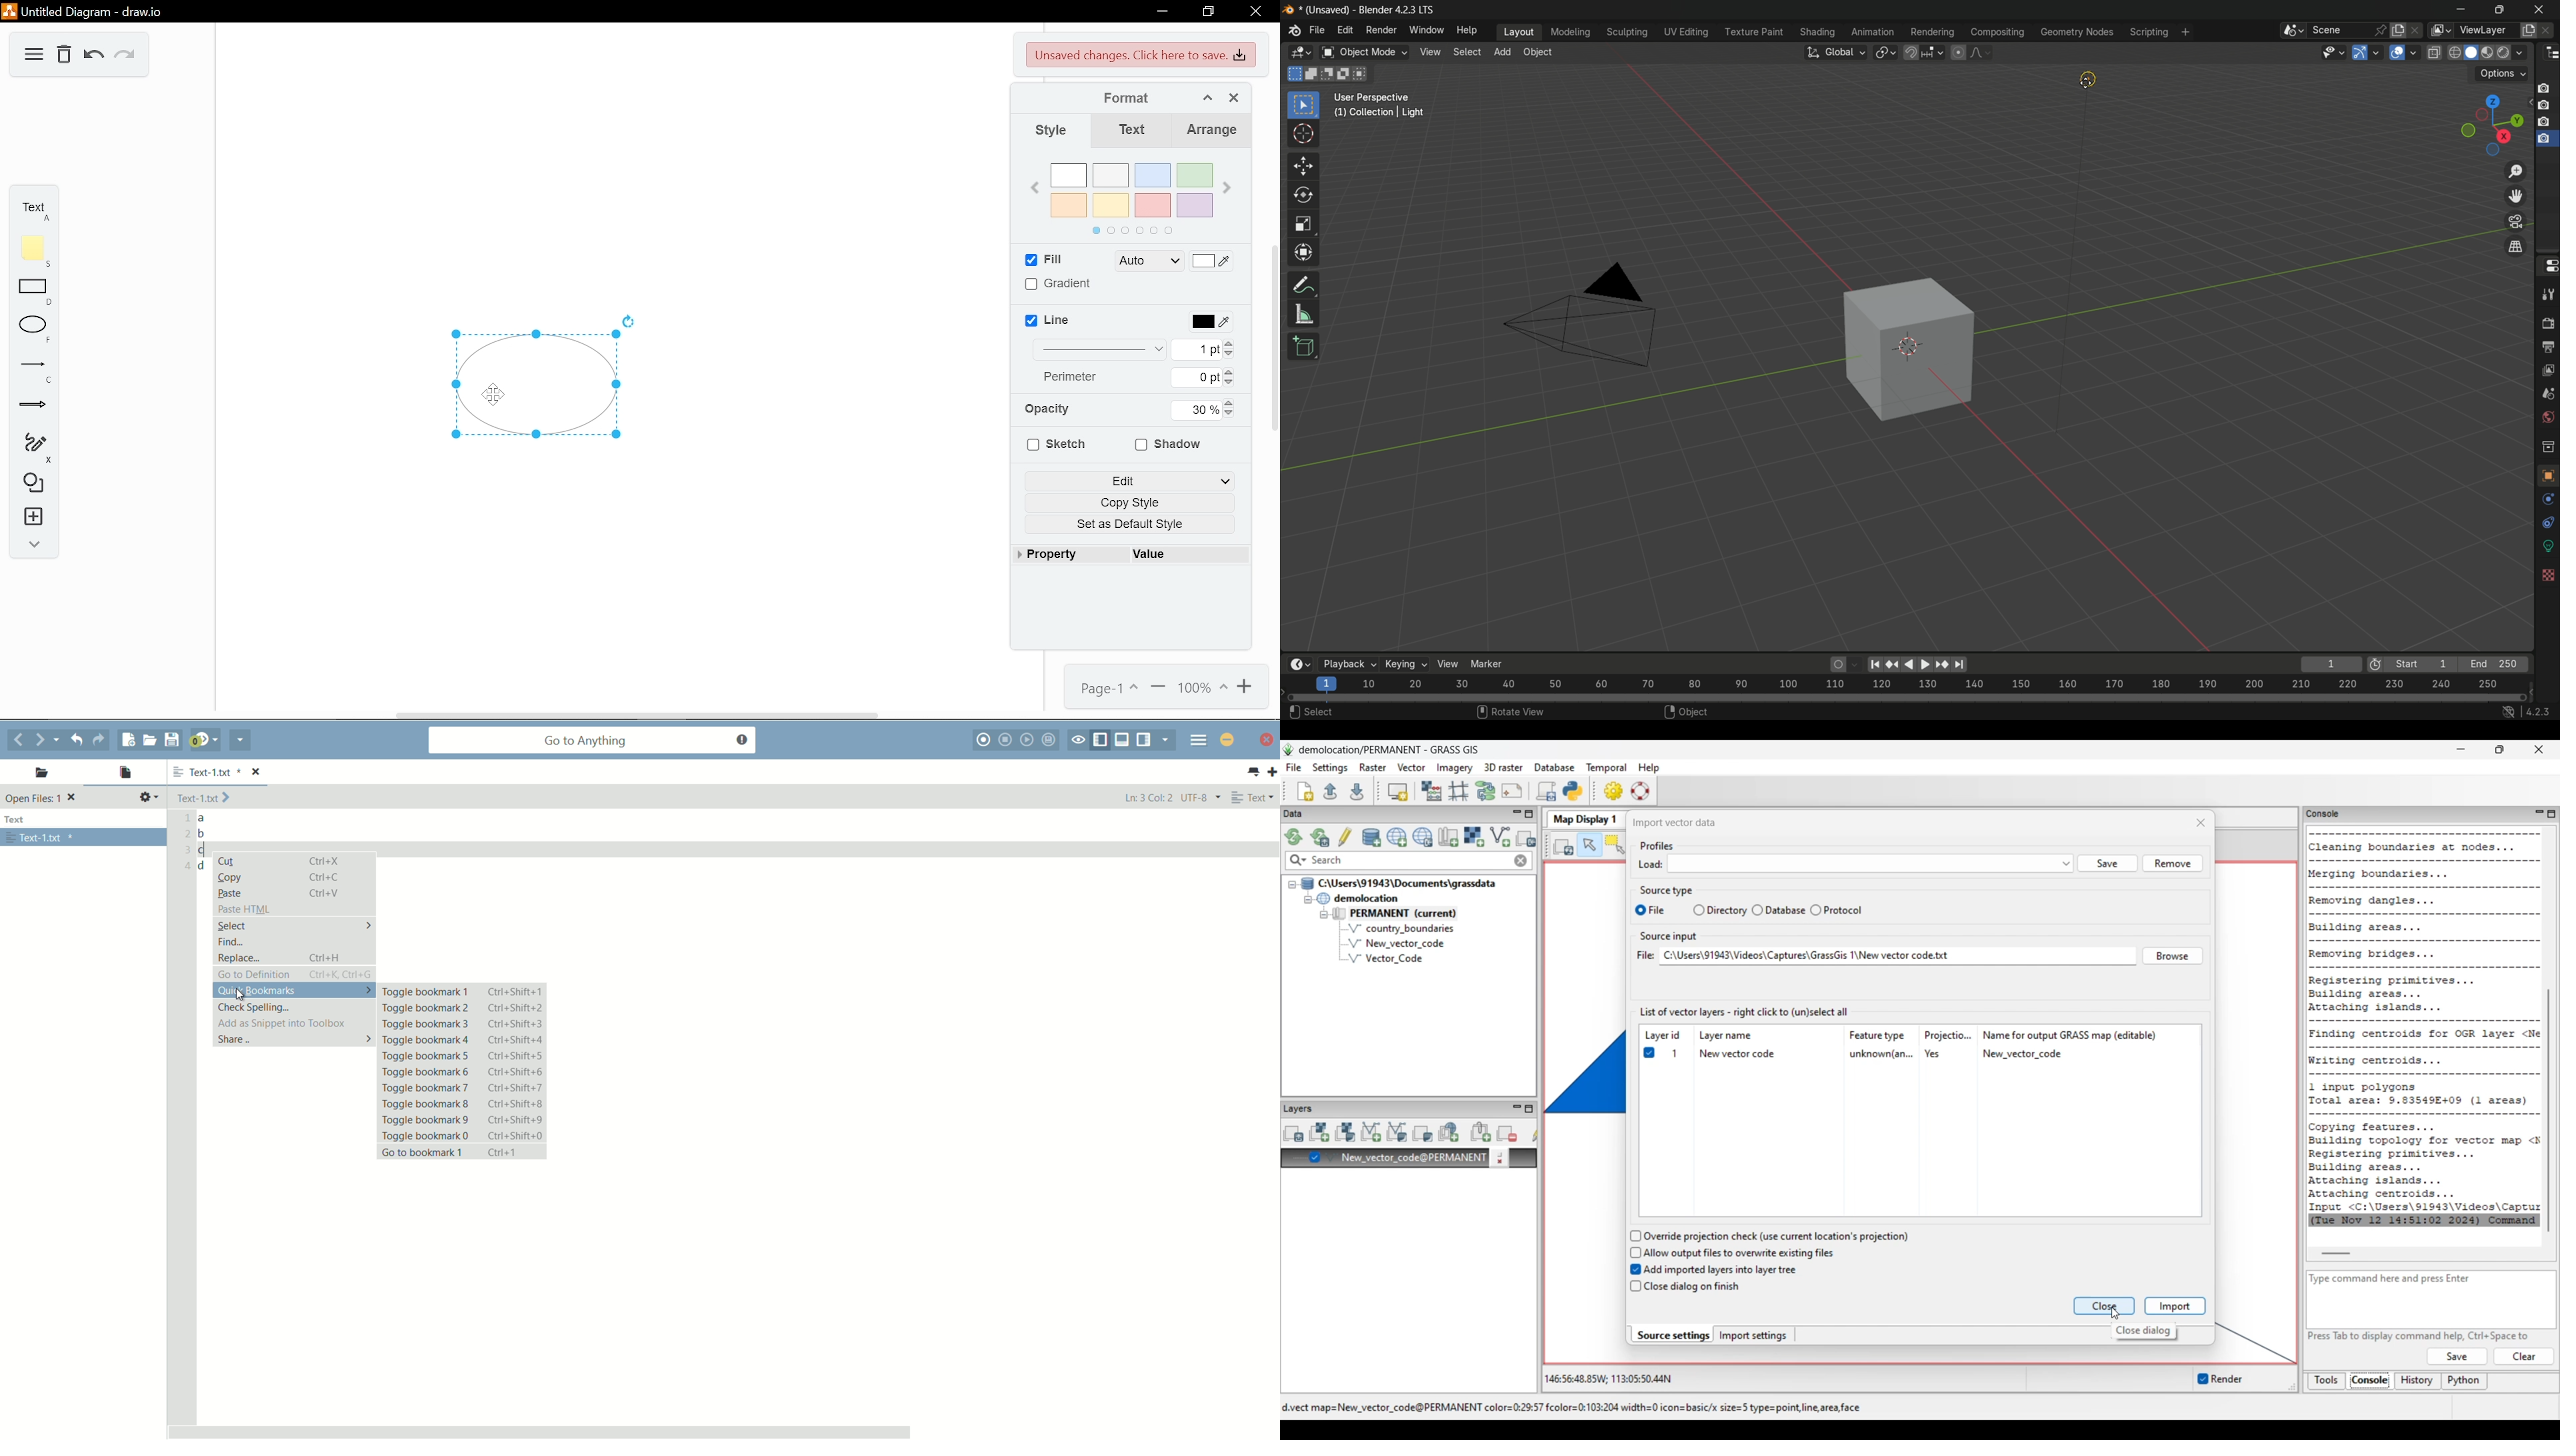 This screenshot has width=2576, height=1456. What do you see at coordinates (1147, 799) in the screenshot?
I see `Ln: 3 Col: 2` at bounding box center [1147, 799].